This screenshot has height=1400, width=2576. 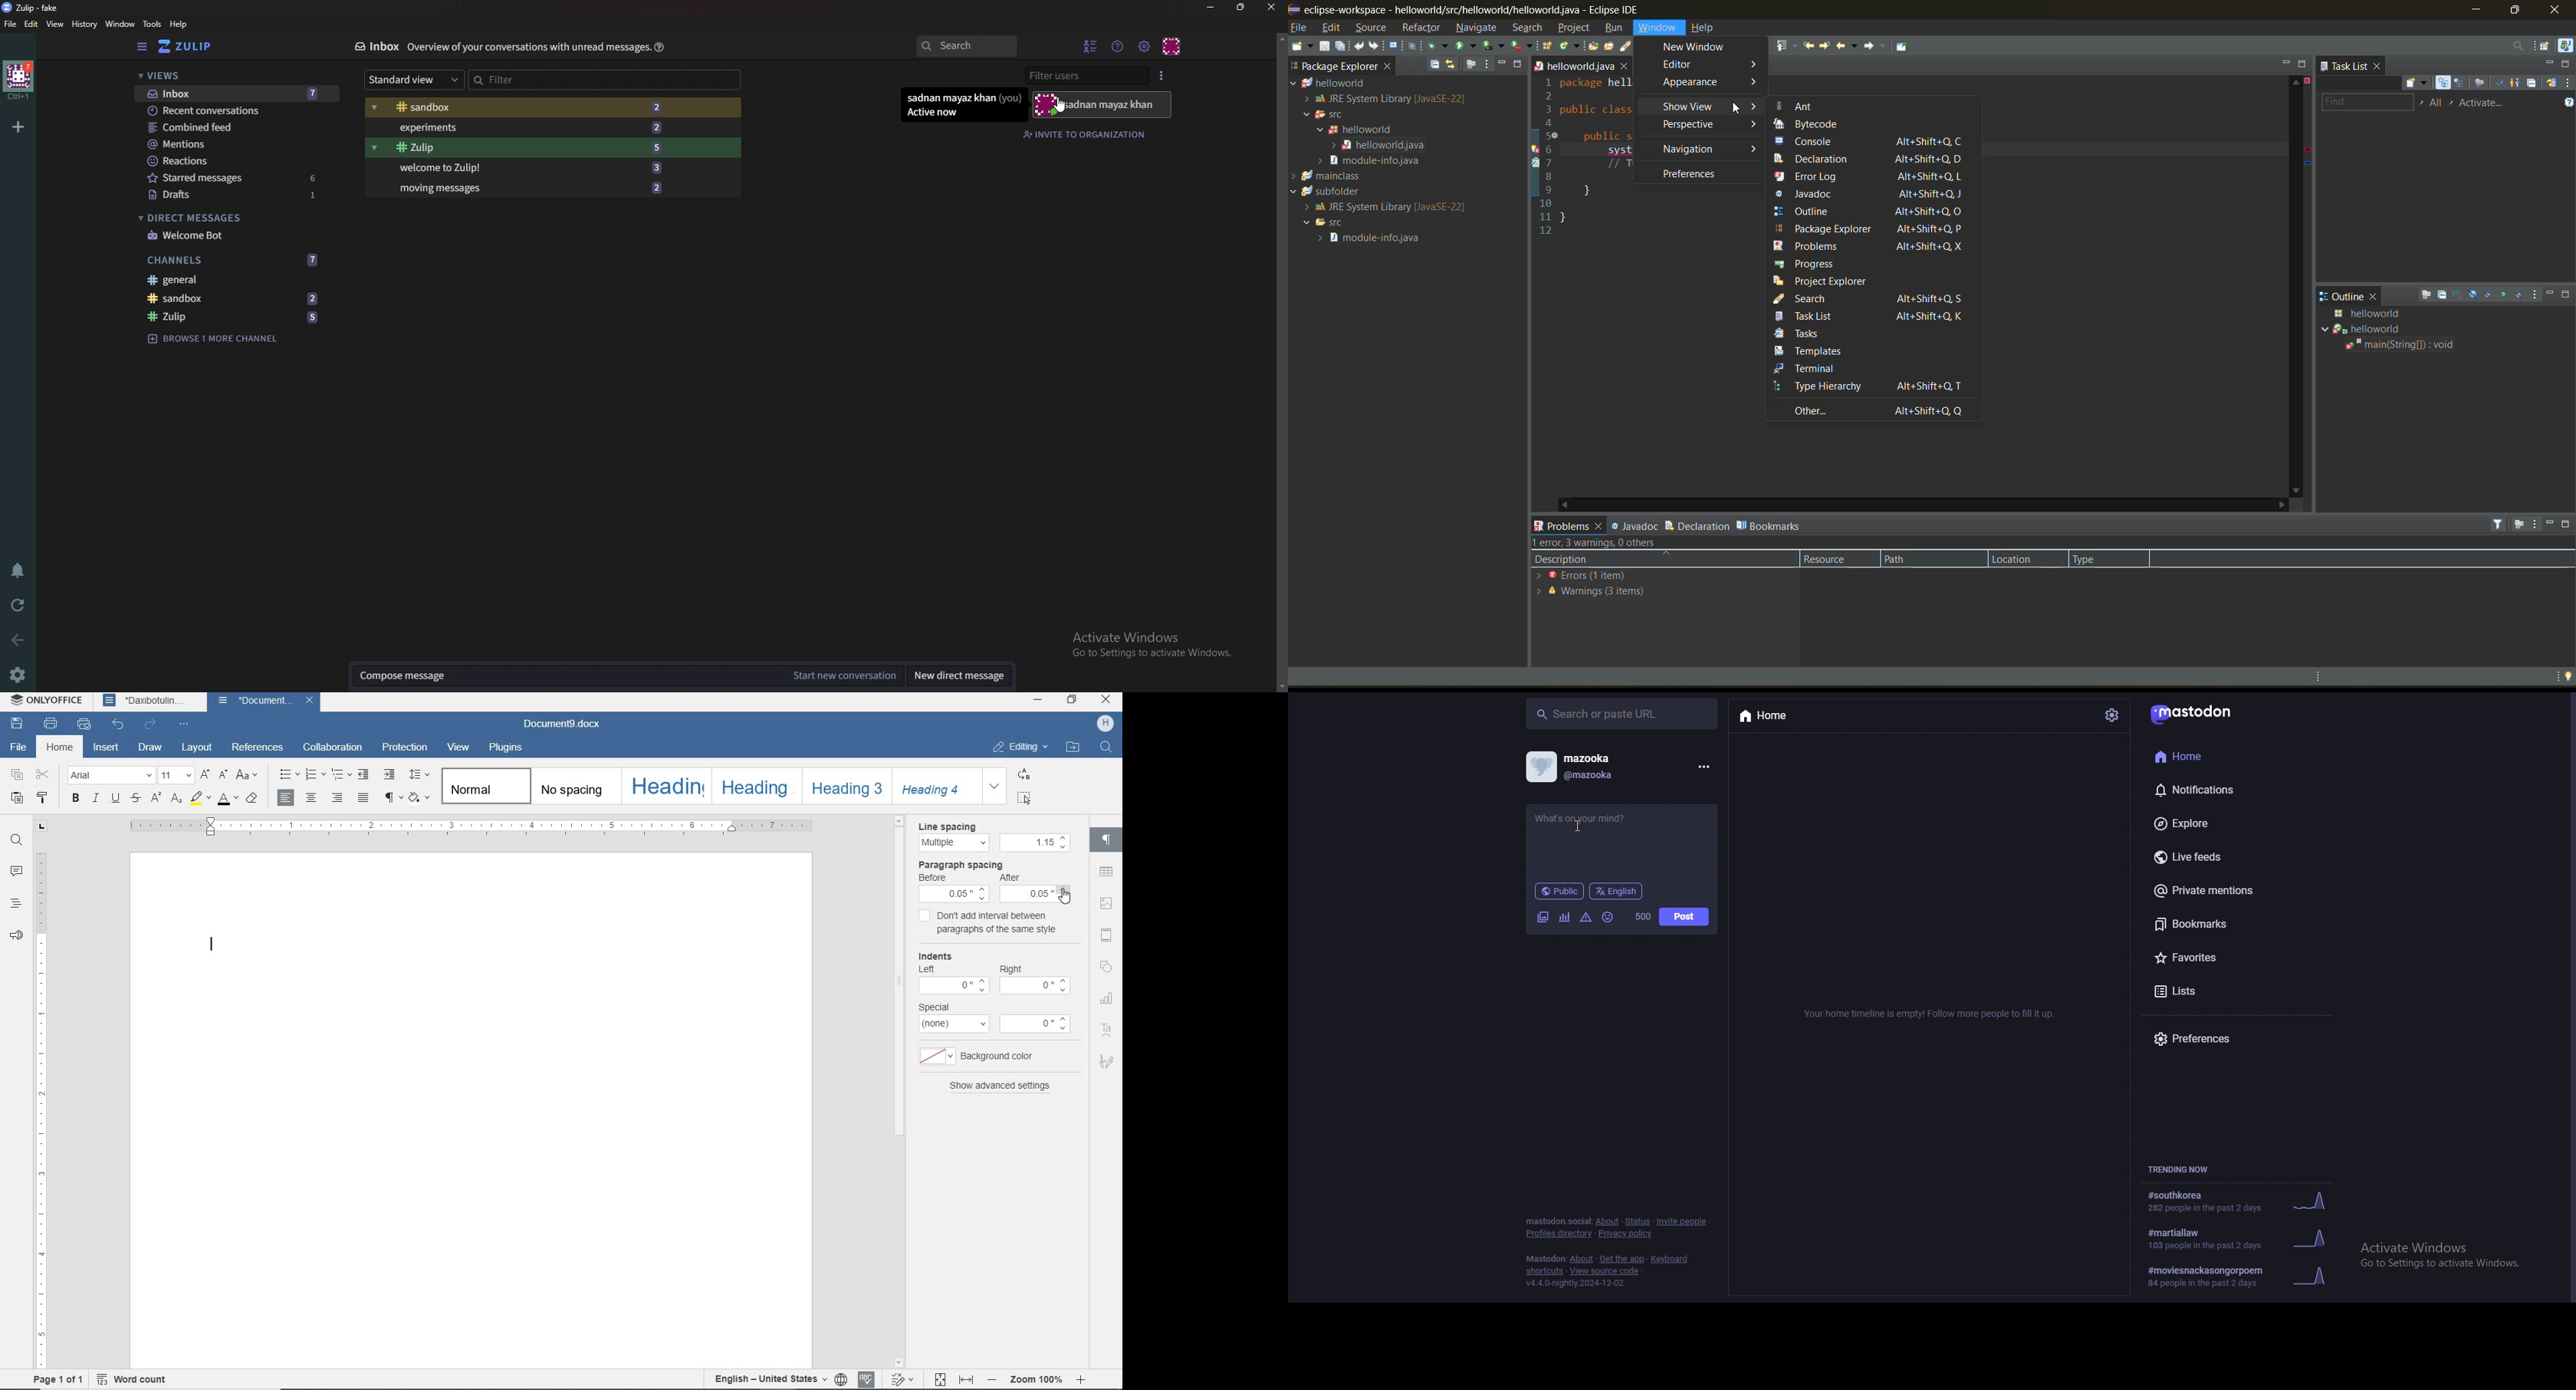 I want to click on status, so click(x=1621, y=831).